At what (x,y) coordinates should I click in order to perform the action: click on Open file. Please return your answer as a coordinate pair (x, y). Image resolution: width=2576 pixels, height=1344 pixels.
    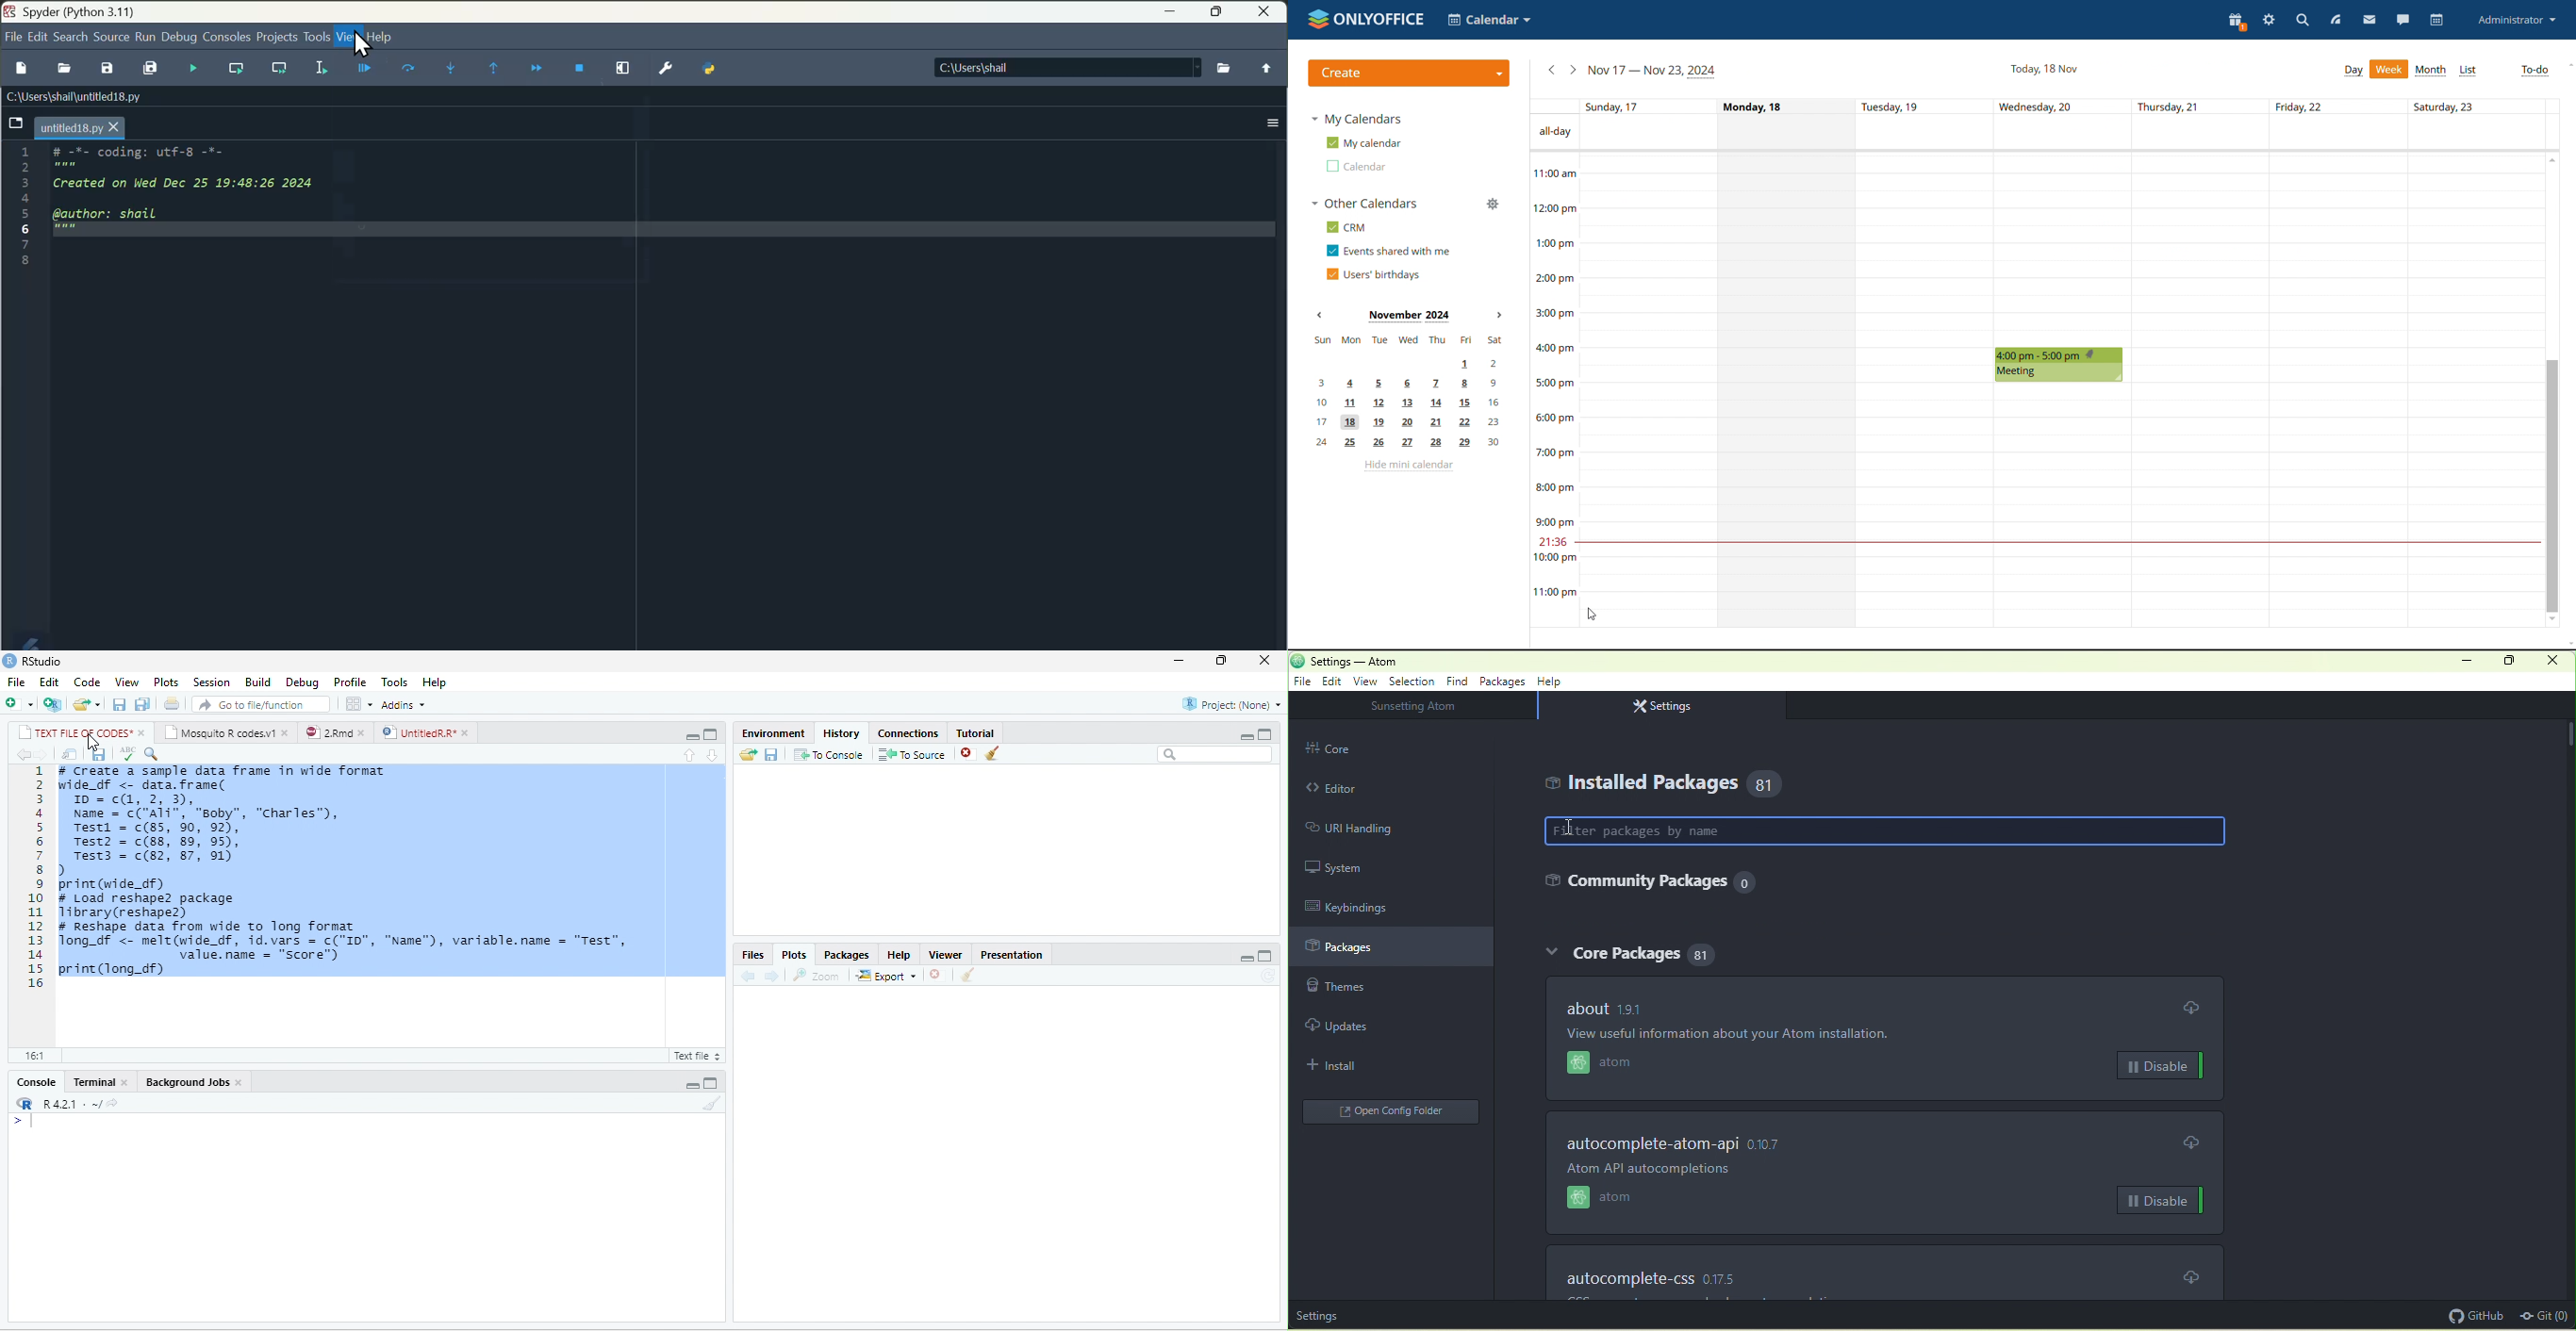
    Looking at the image, I should click on (62, 67).